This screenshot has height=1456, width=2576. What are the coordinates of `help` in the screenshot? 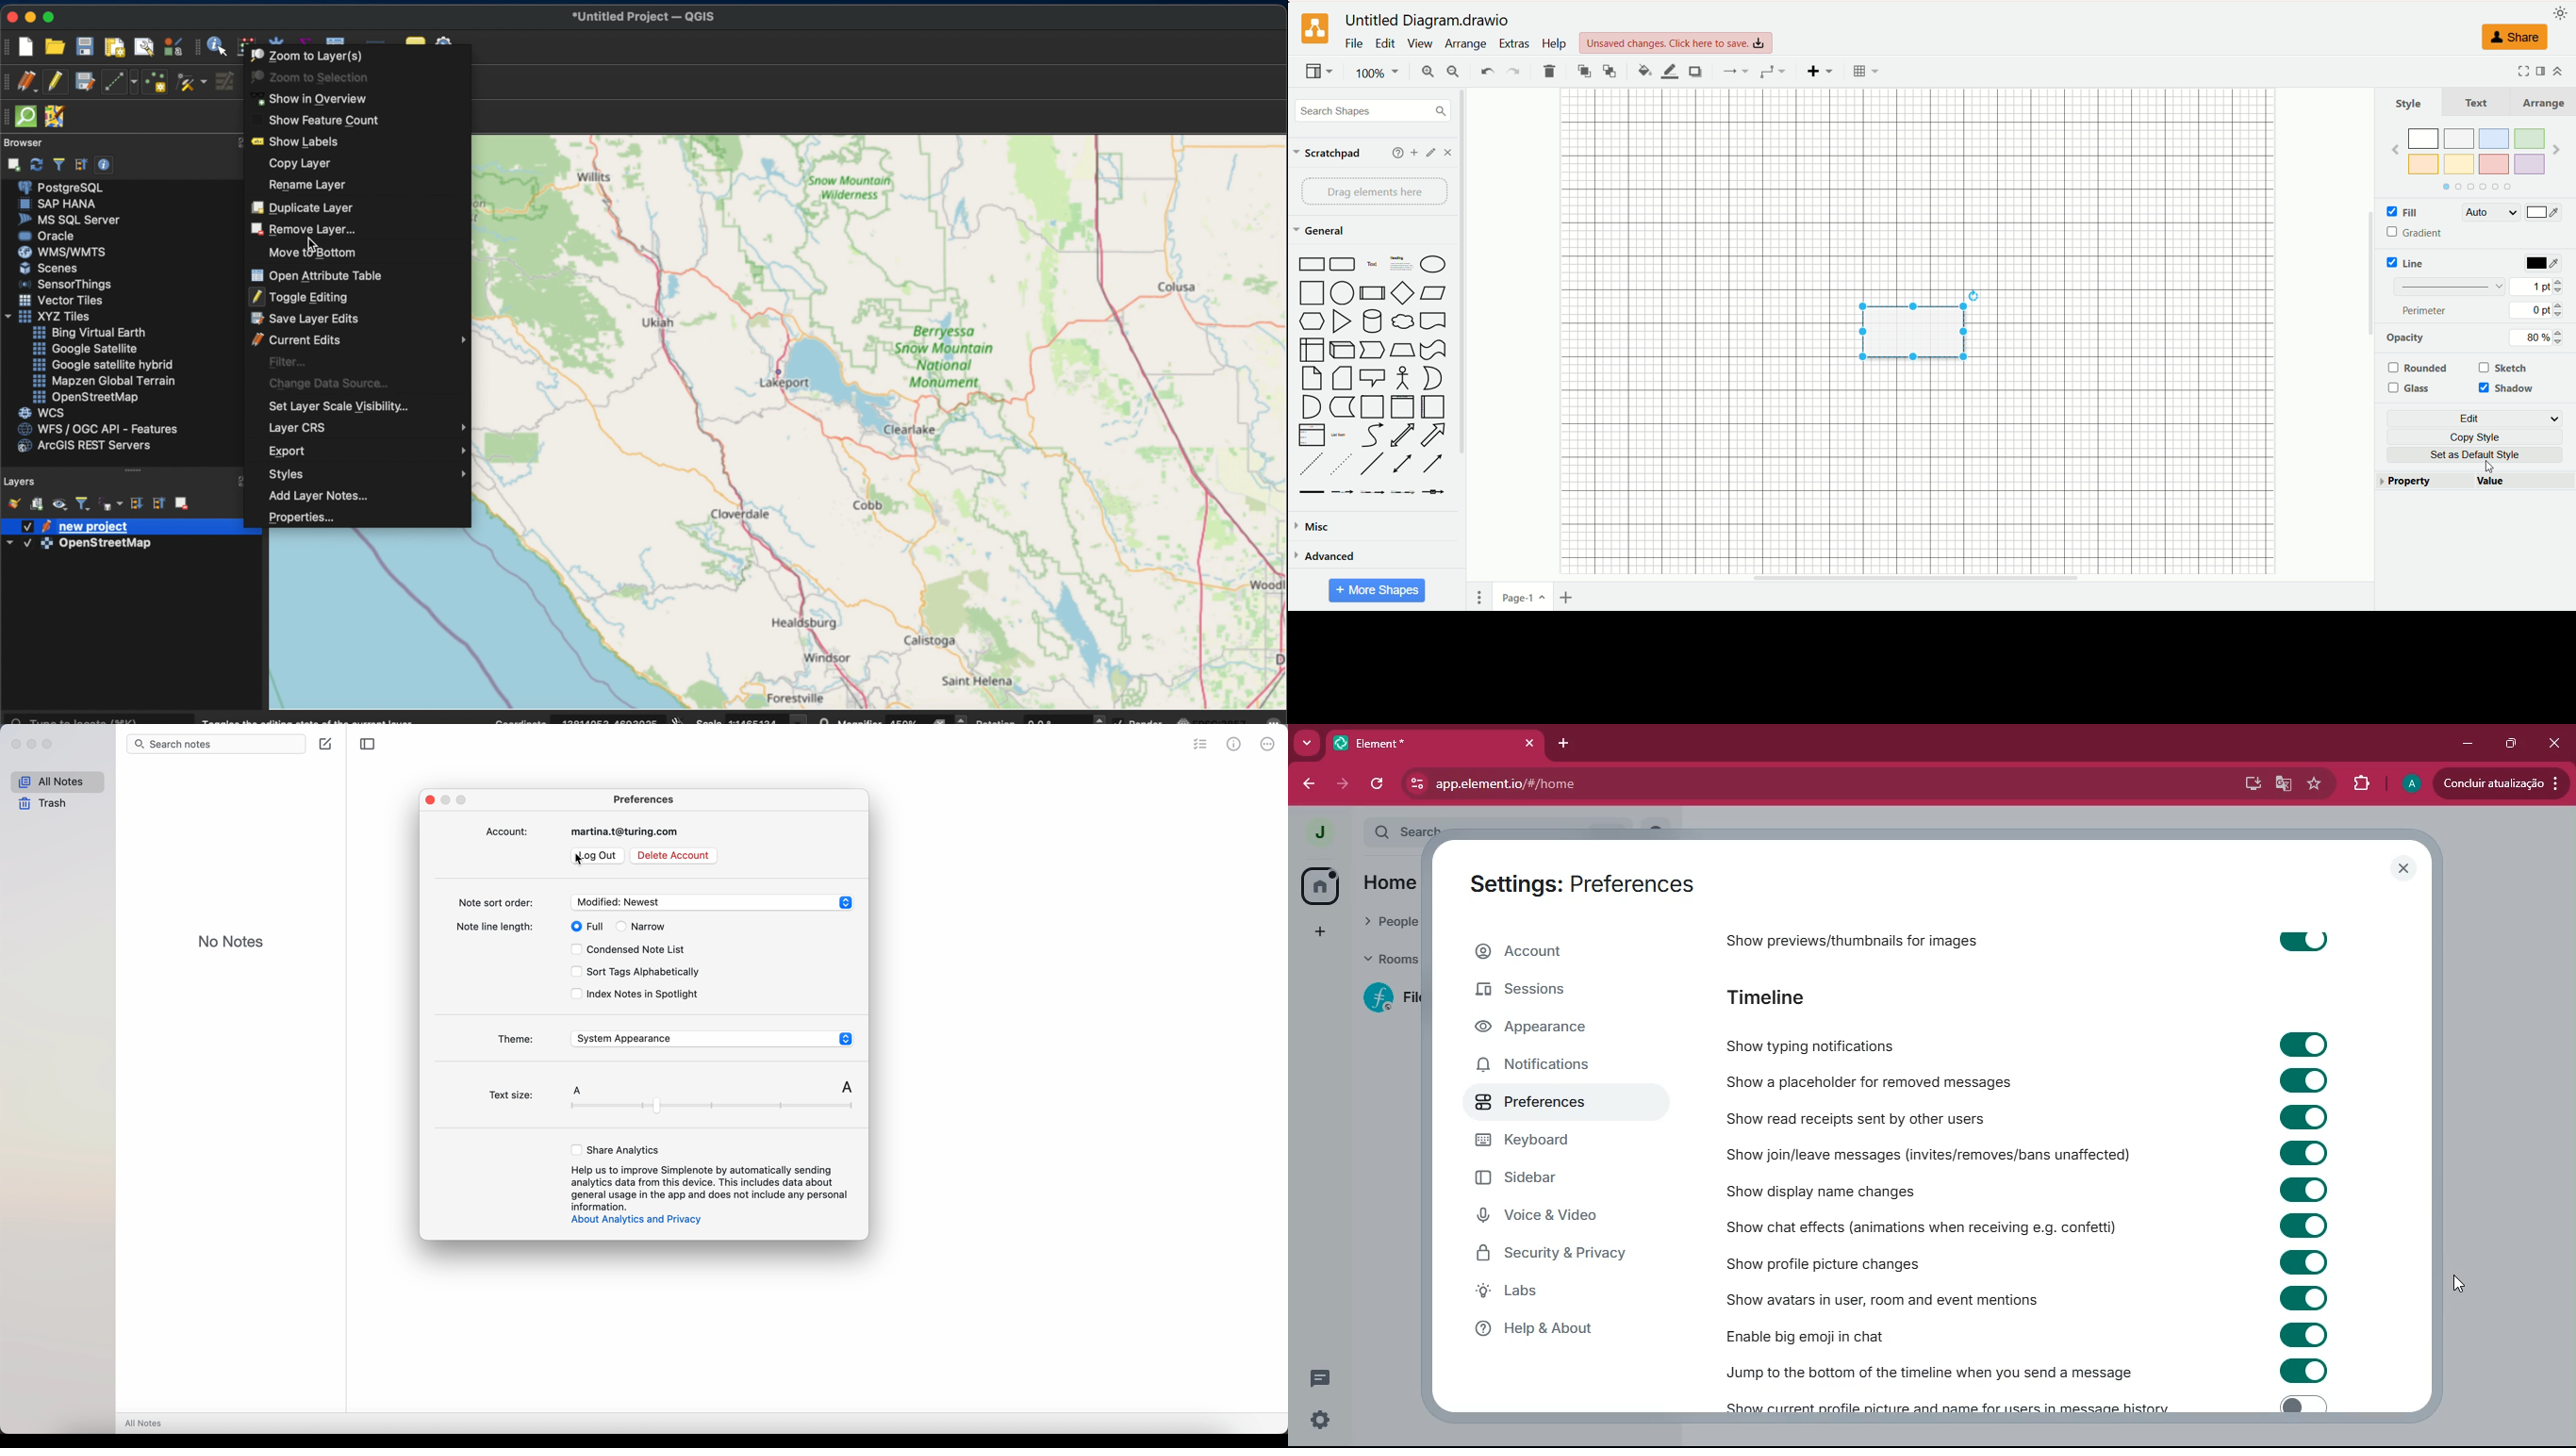 It's located at (1398, 153).